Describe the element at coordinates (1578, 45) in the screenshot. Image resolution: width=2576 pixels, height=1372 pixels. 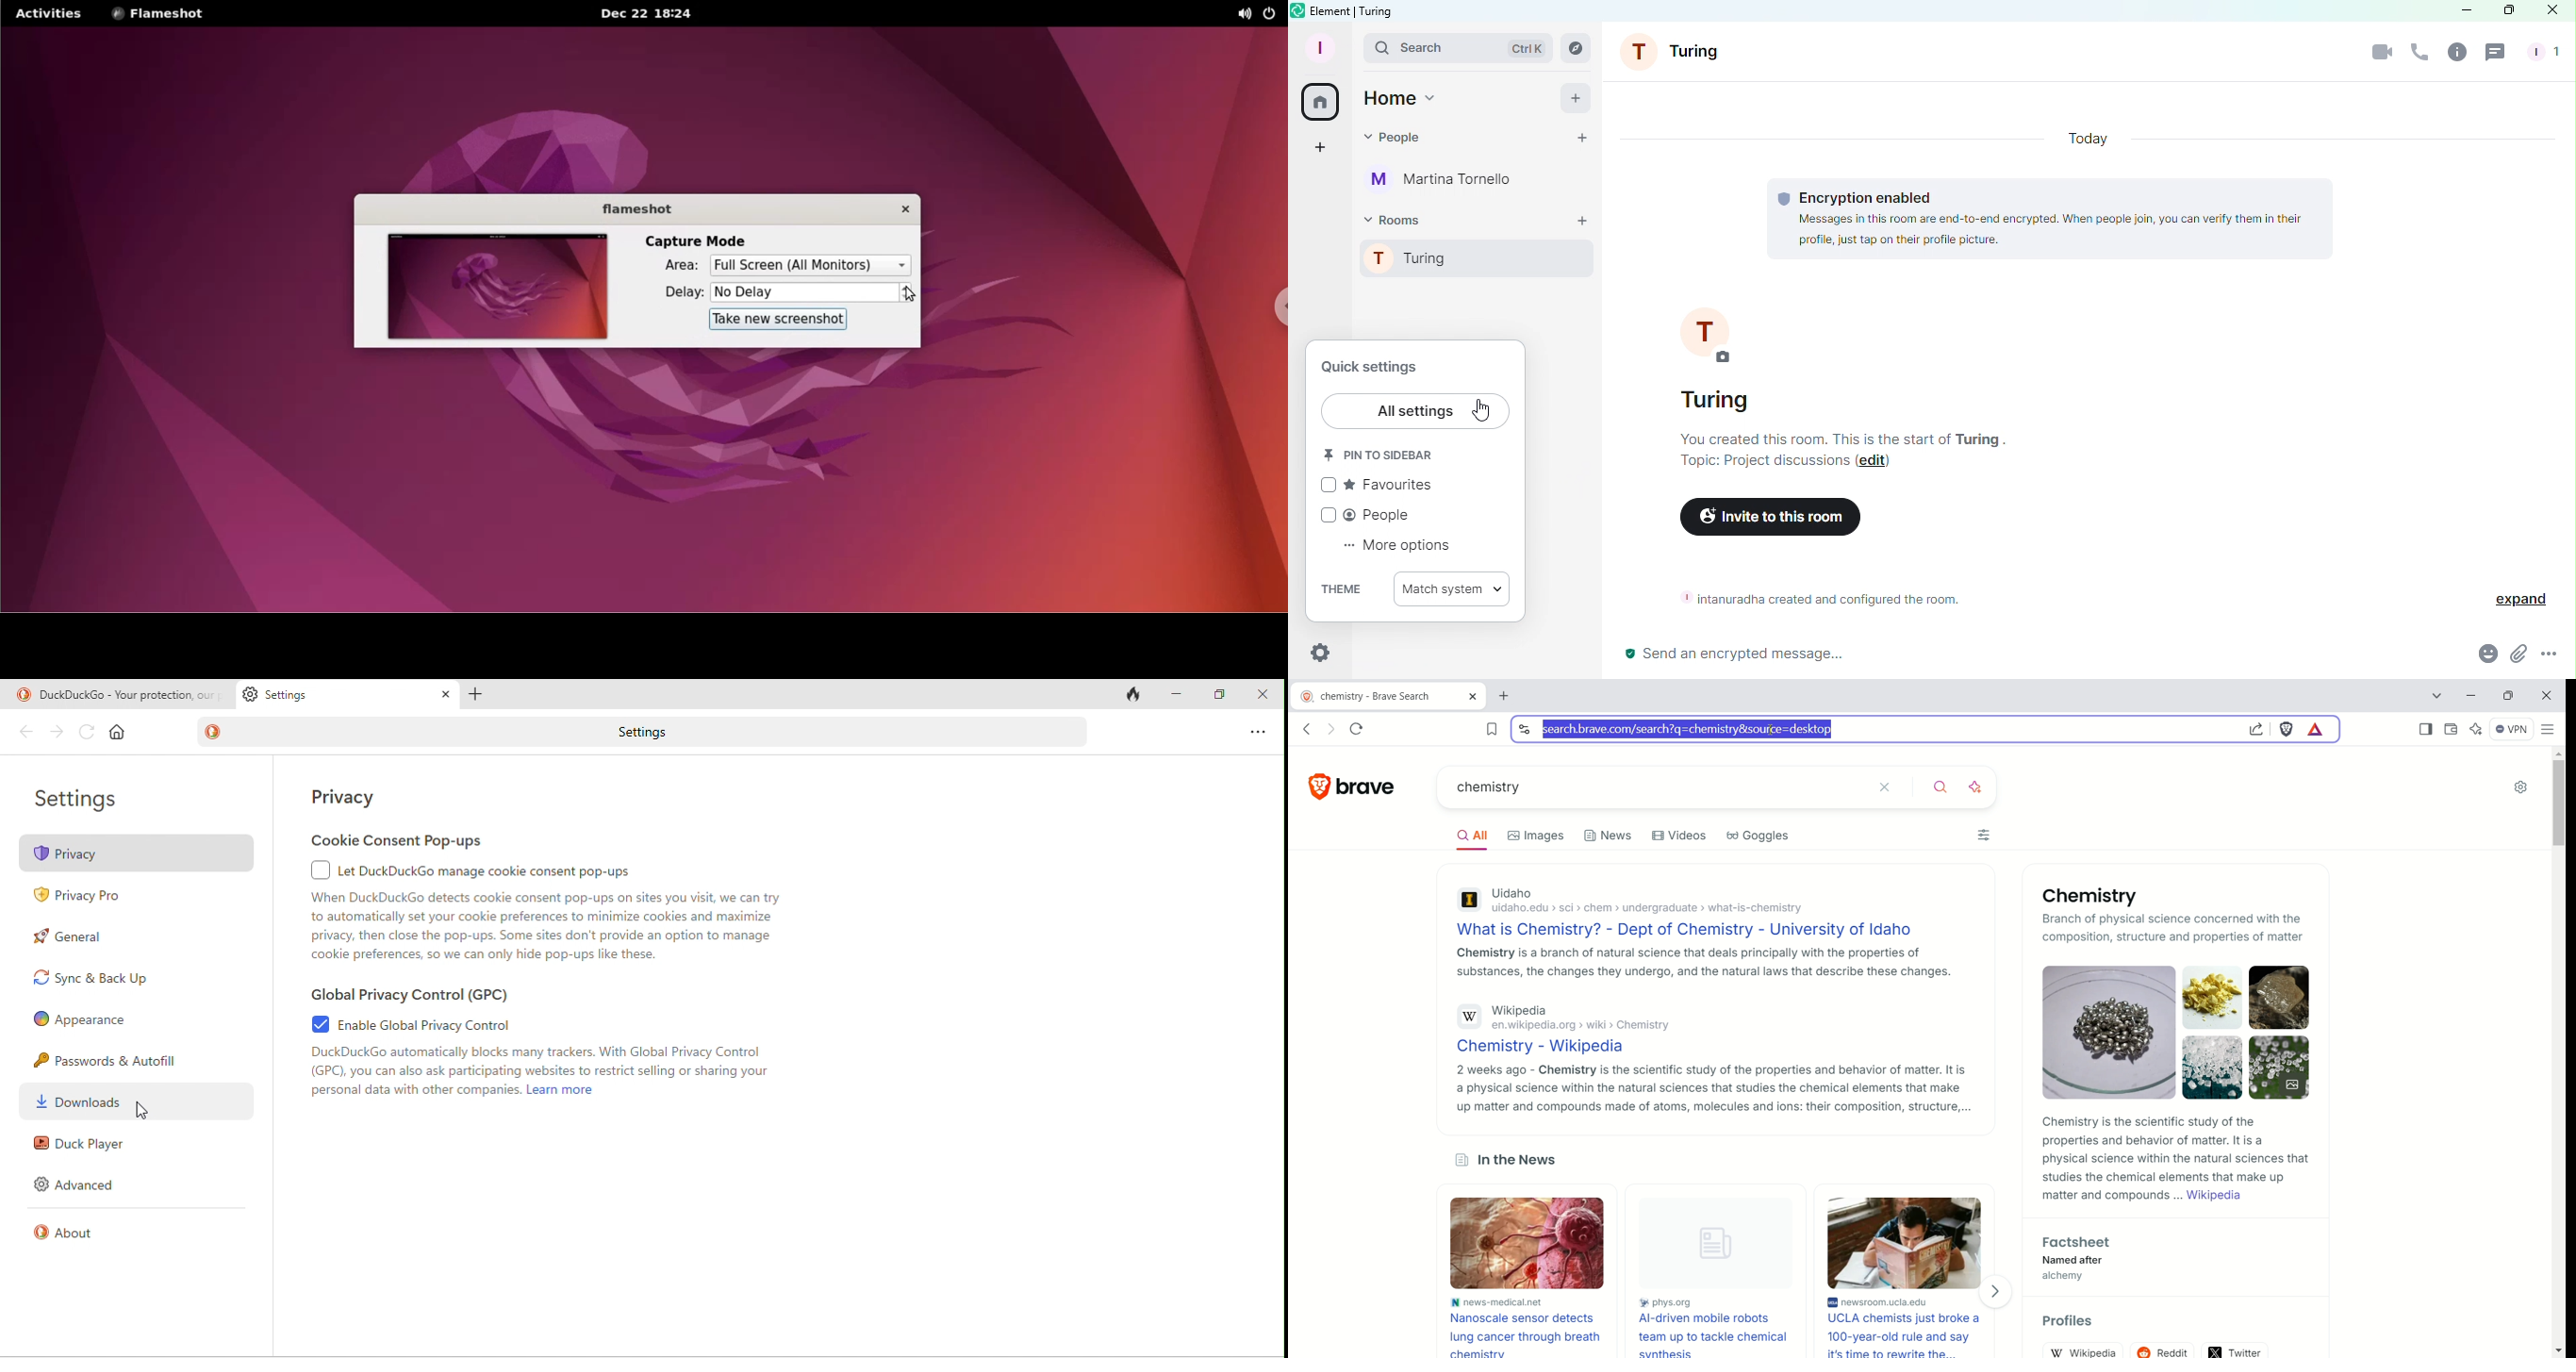
I see `Rooms` at that location.